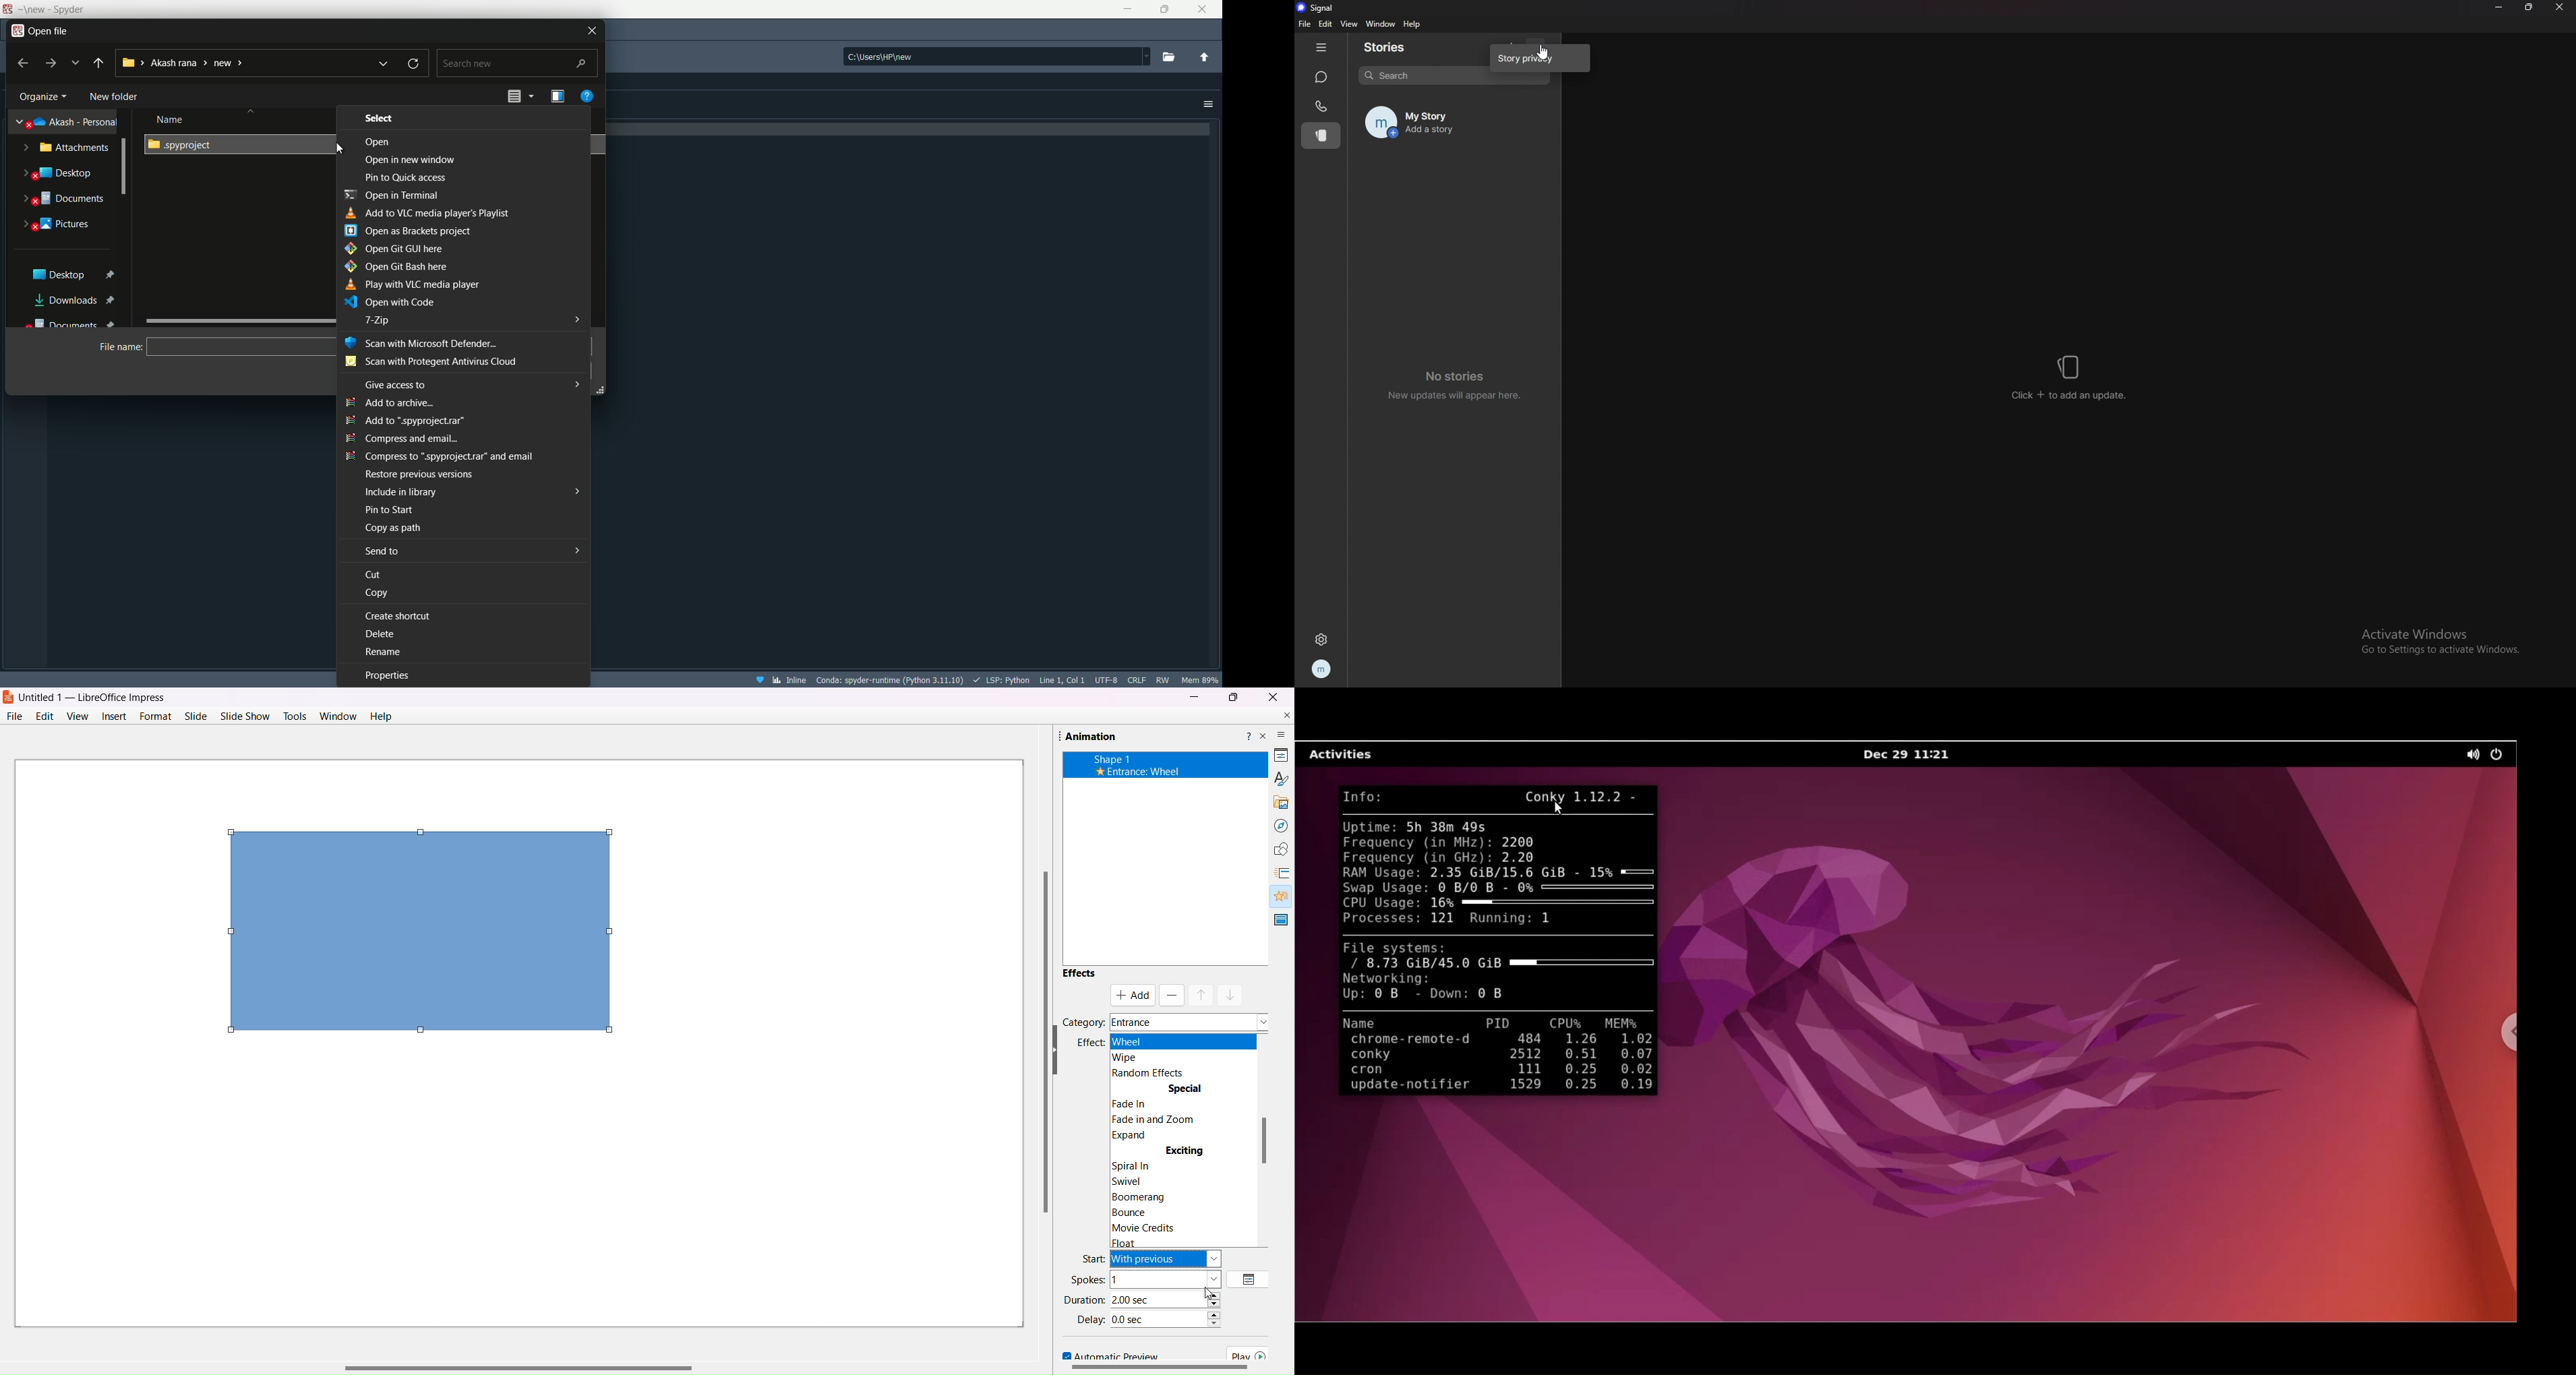 This screenshot has width=2576, height=1400. Describe the element at coordinates (1207, 103) in the screenshot. I see `Options` at that location.